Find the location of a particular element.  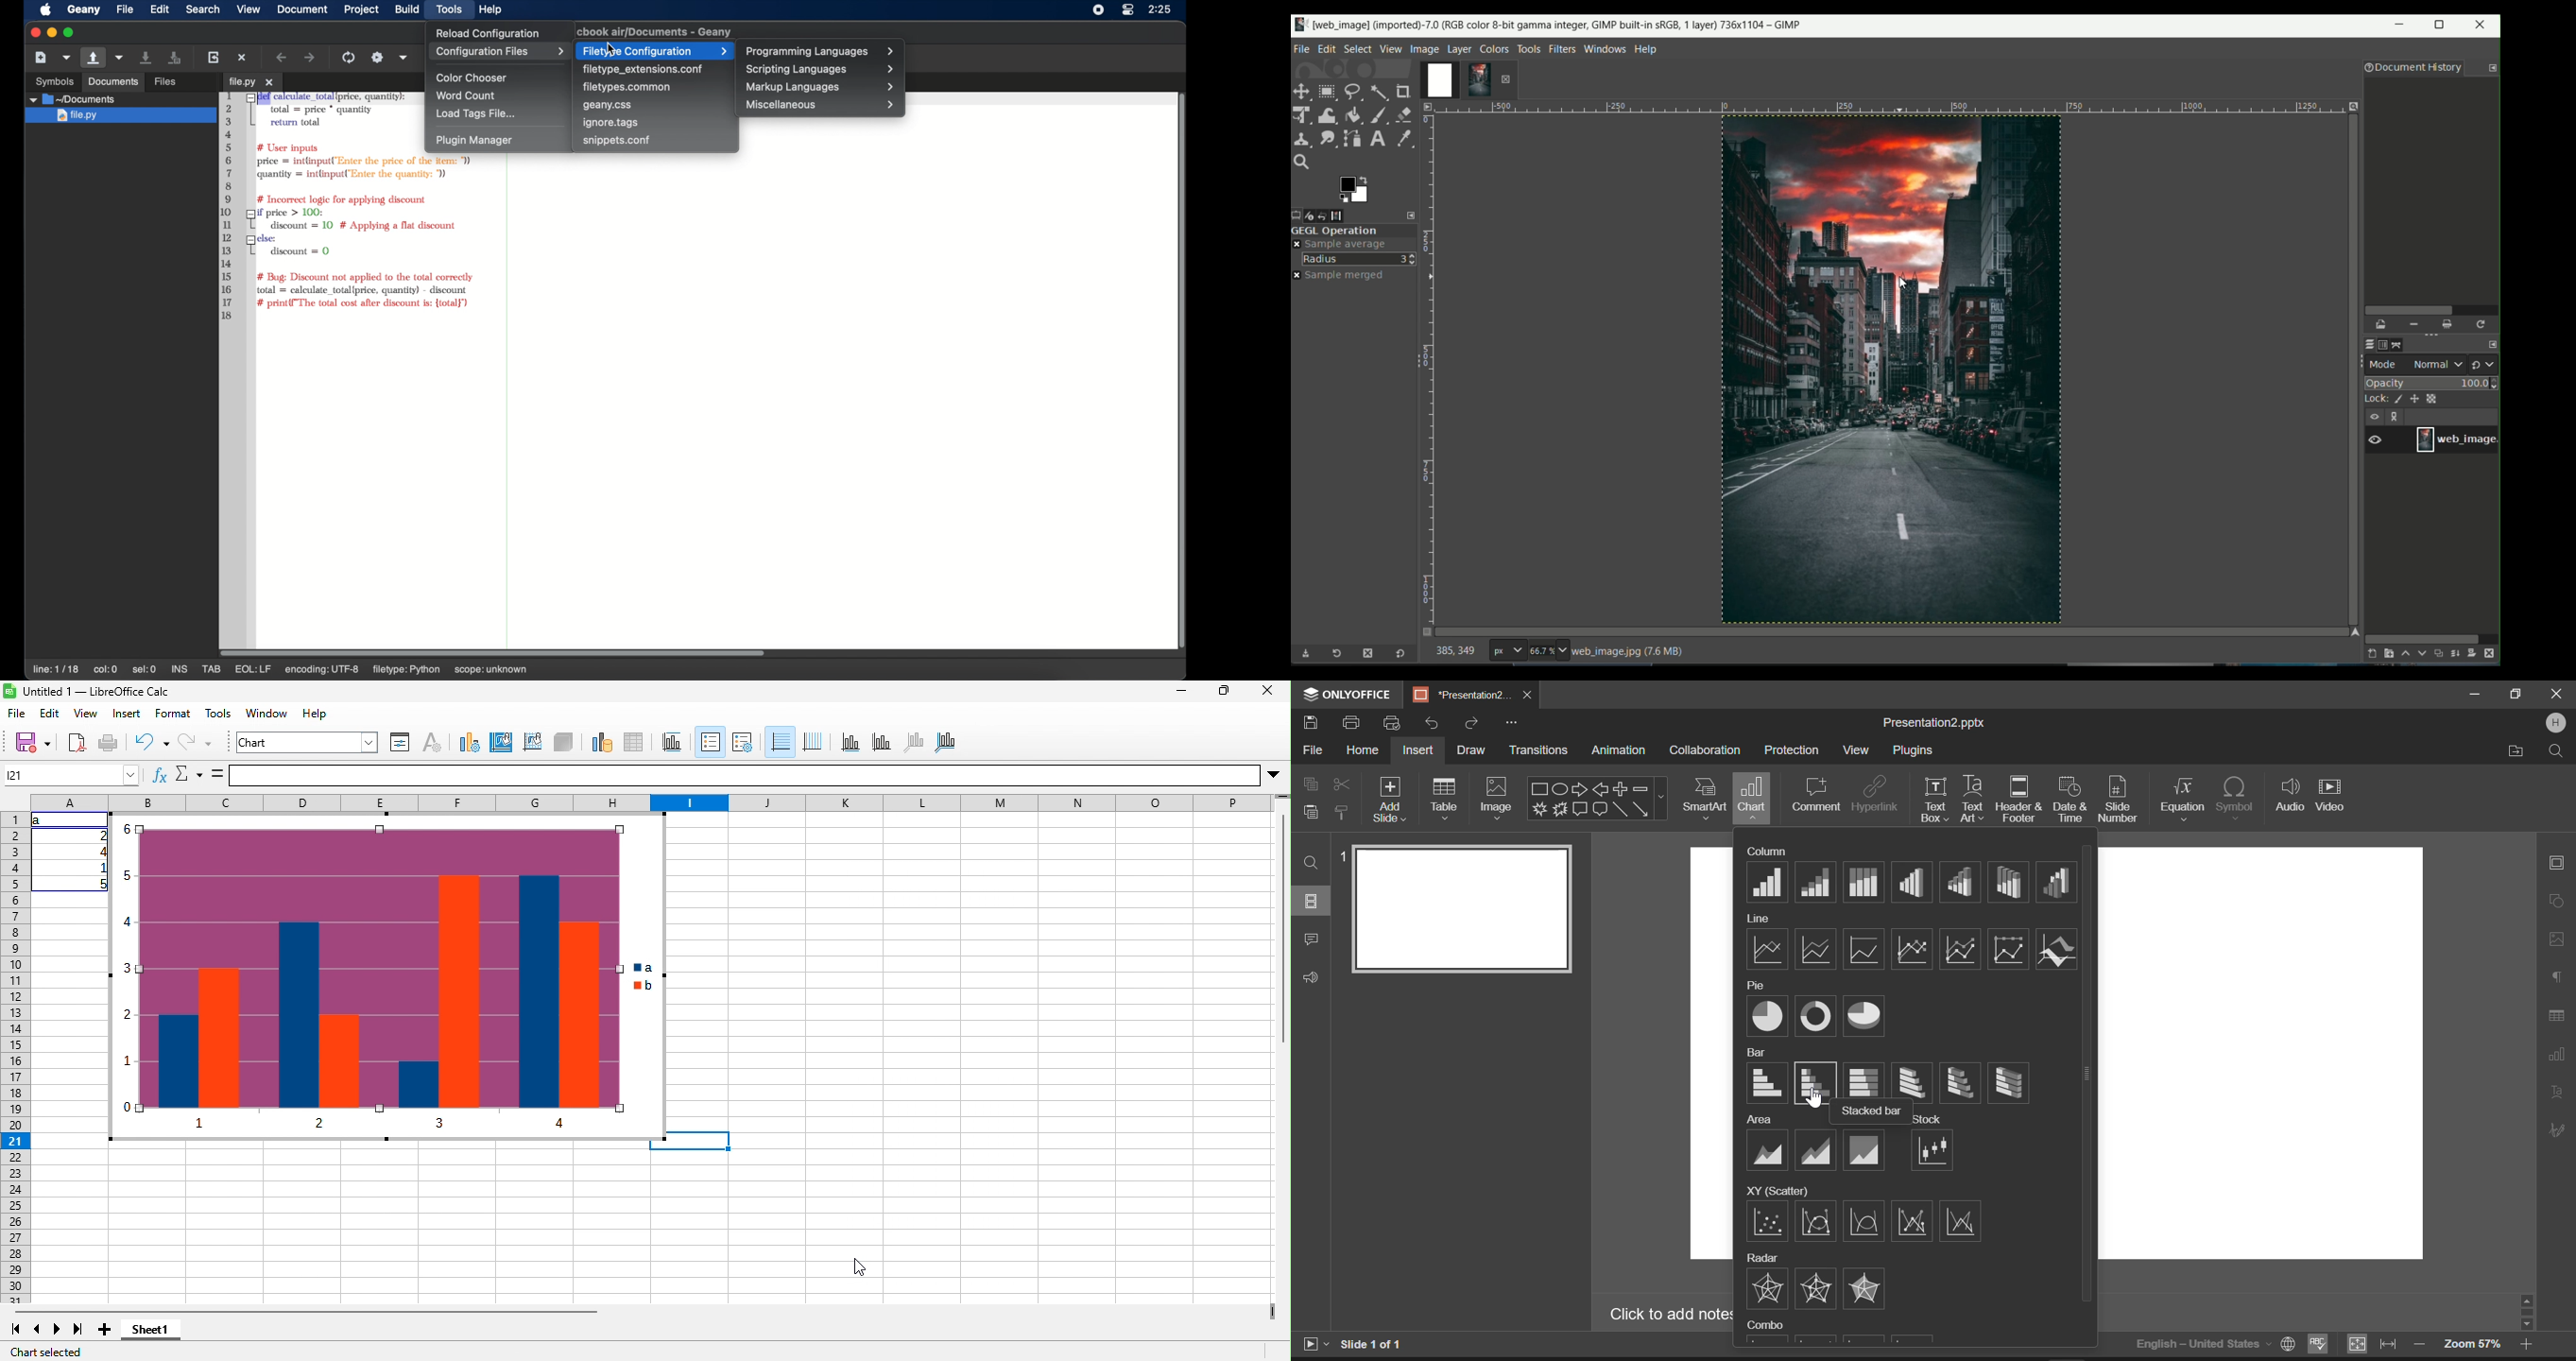

1 is located at coordinates (100, 868).